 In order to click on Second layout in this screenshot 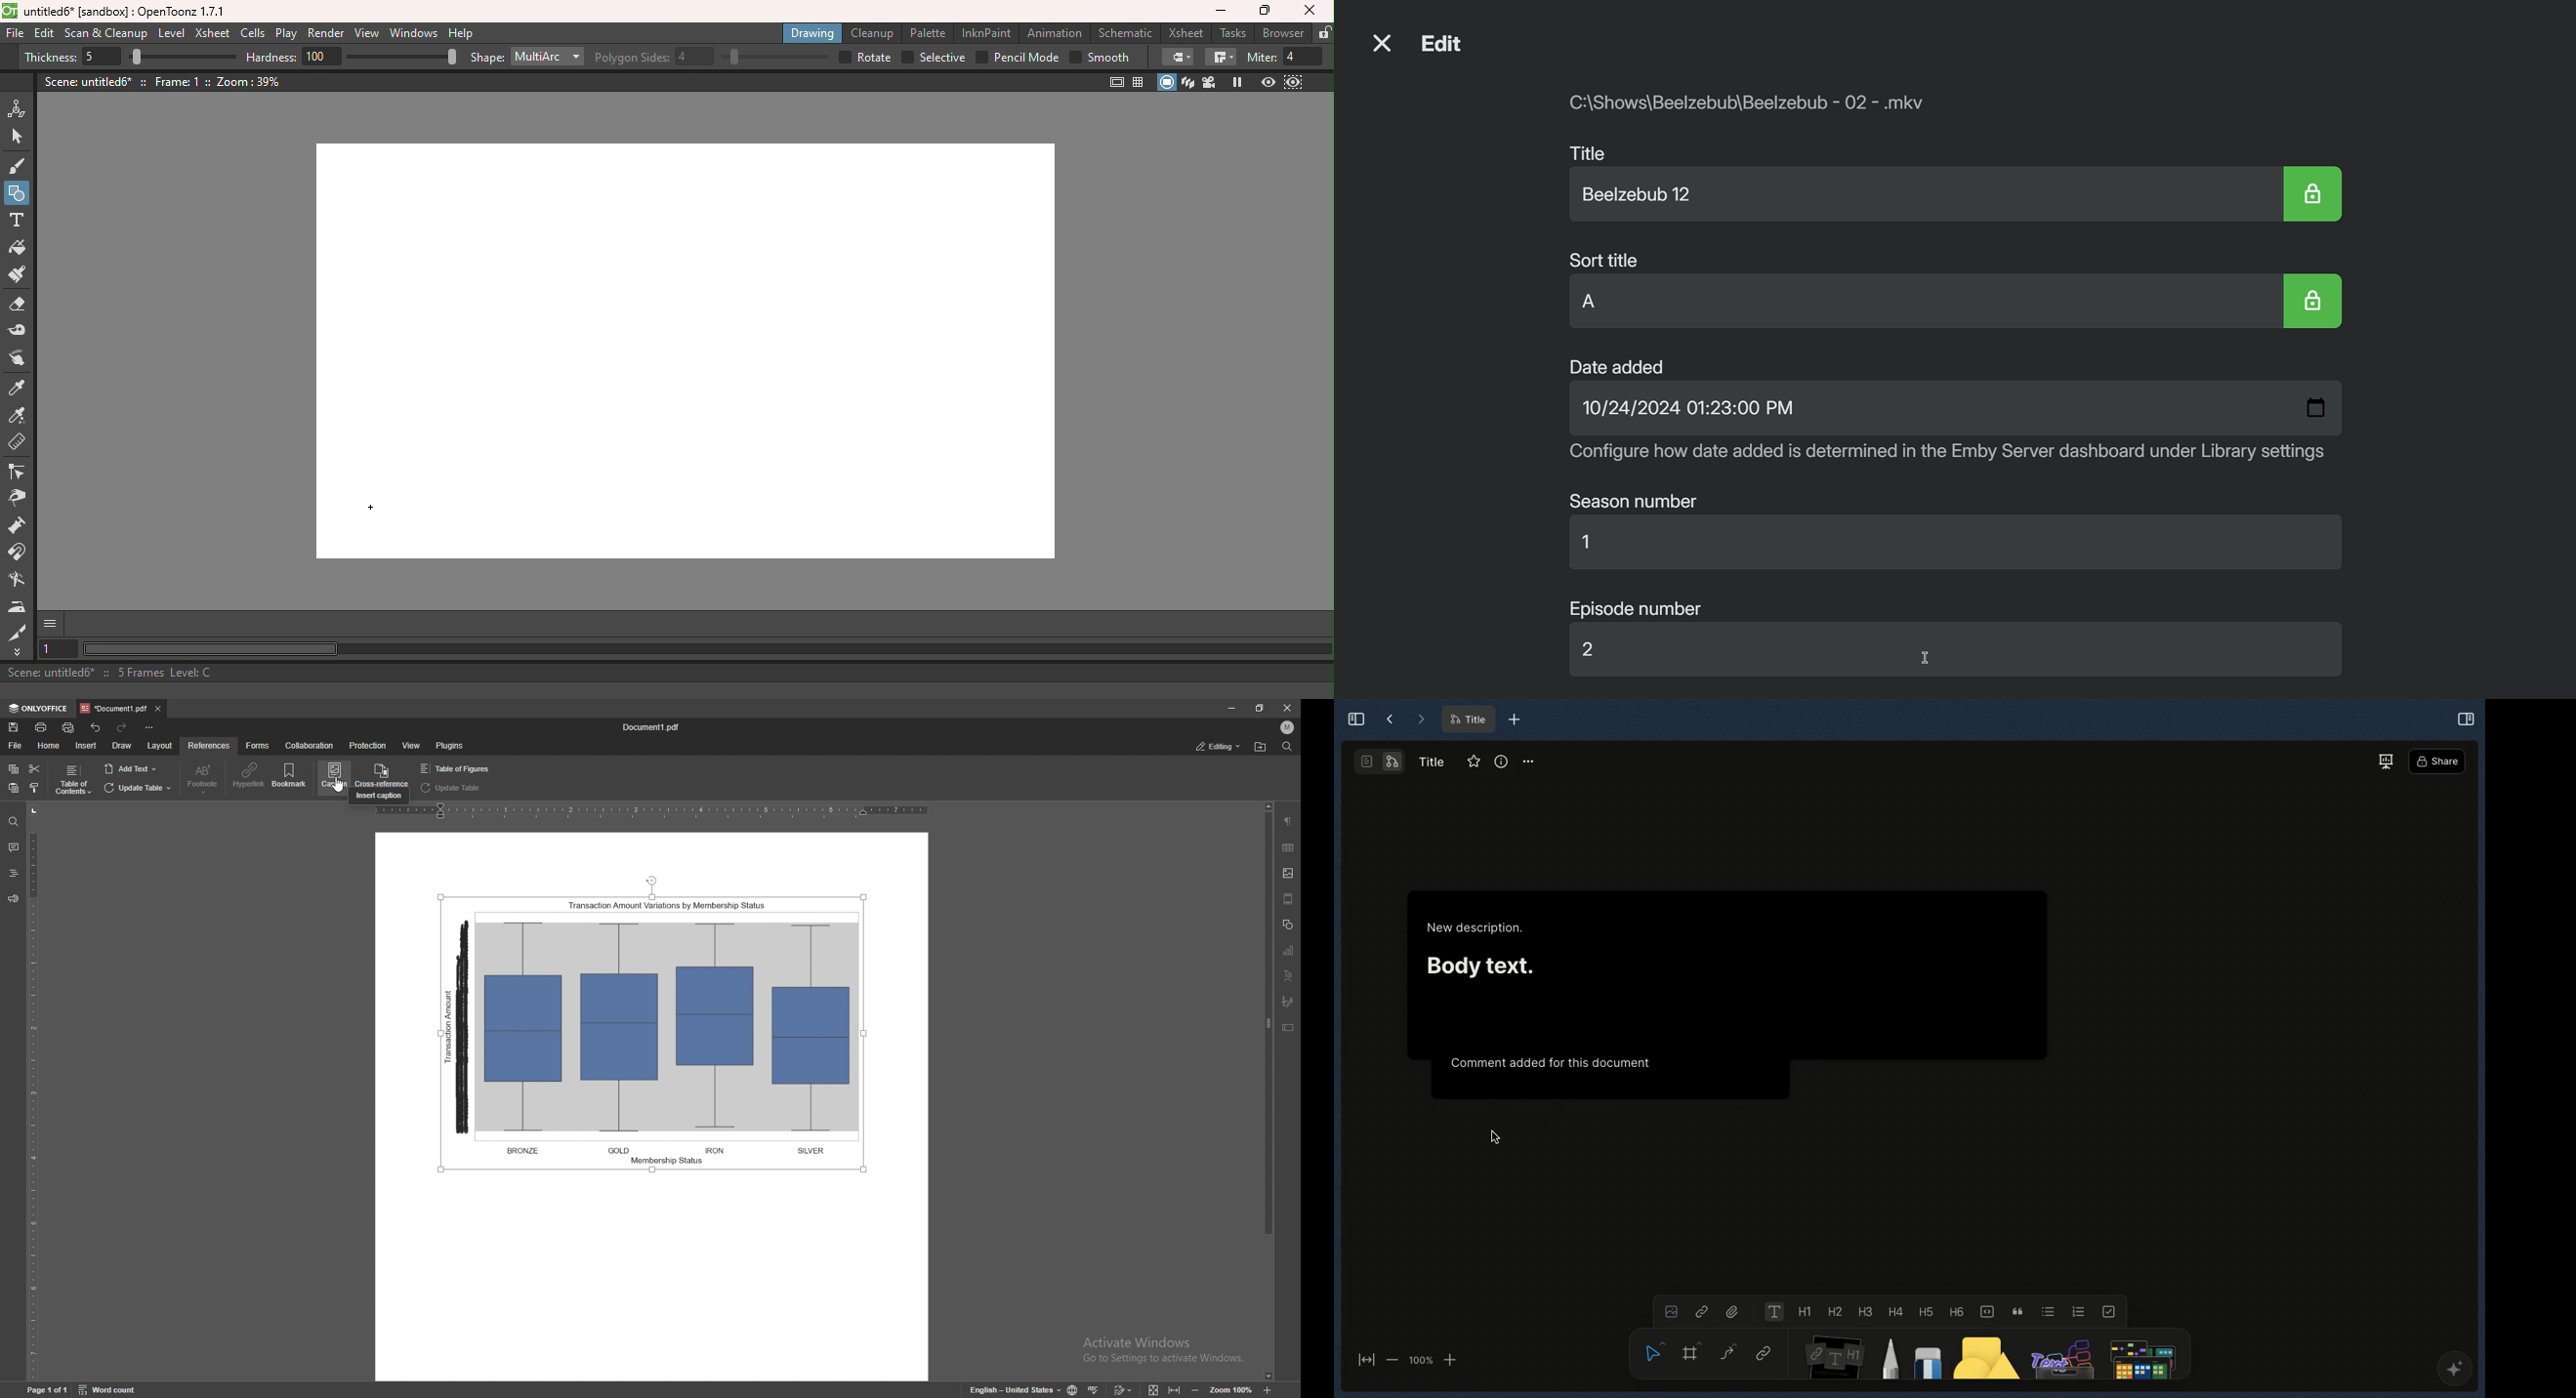, I will do `click(1381, 761)`.